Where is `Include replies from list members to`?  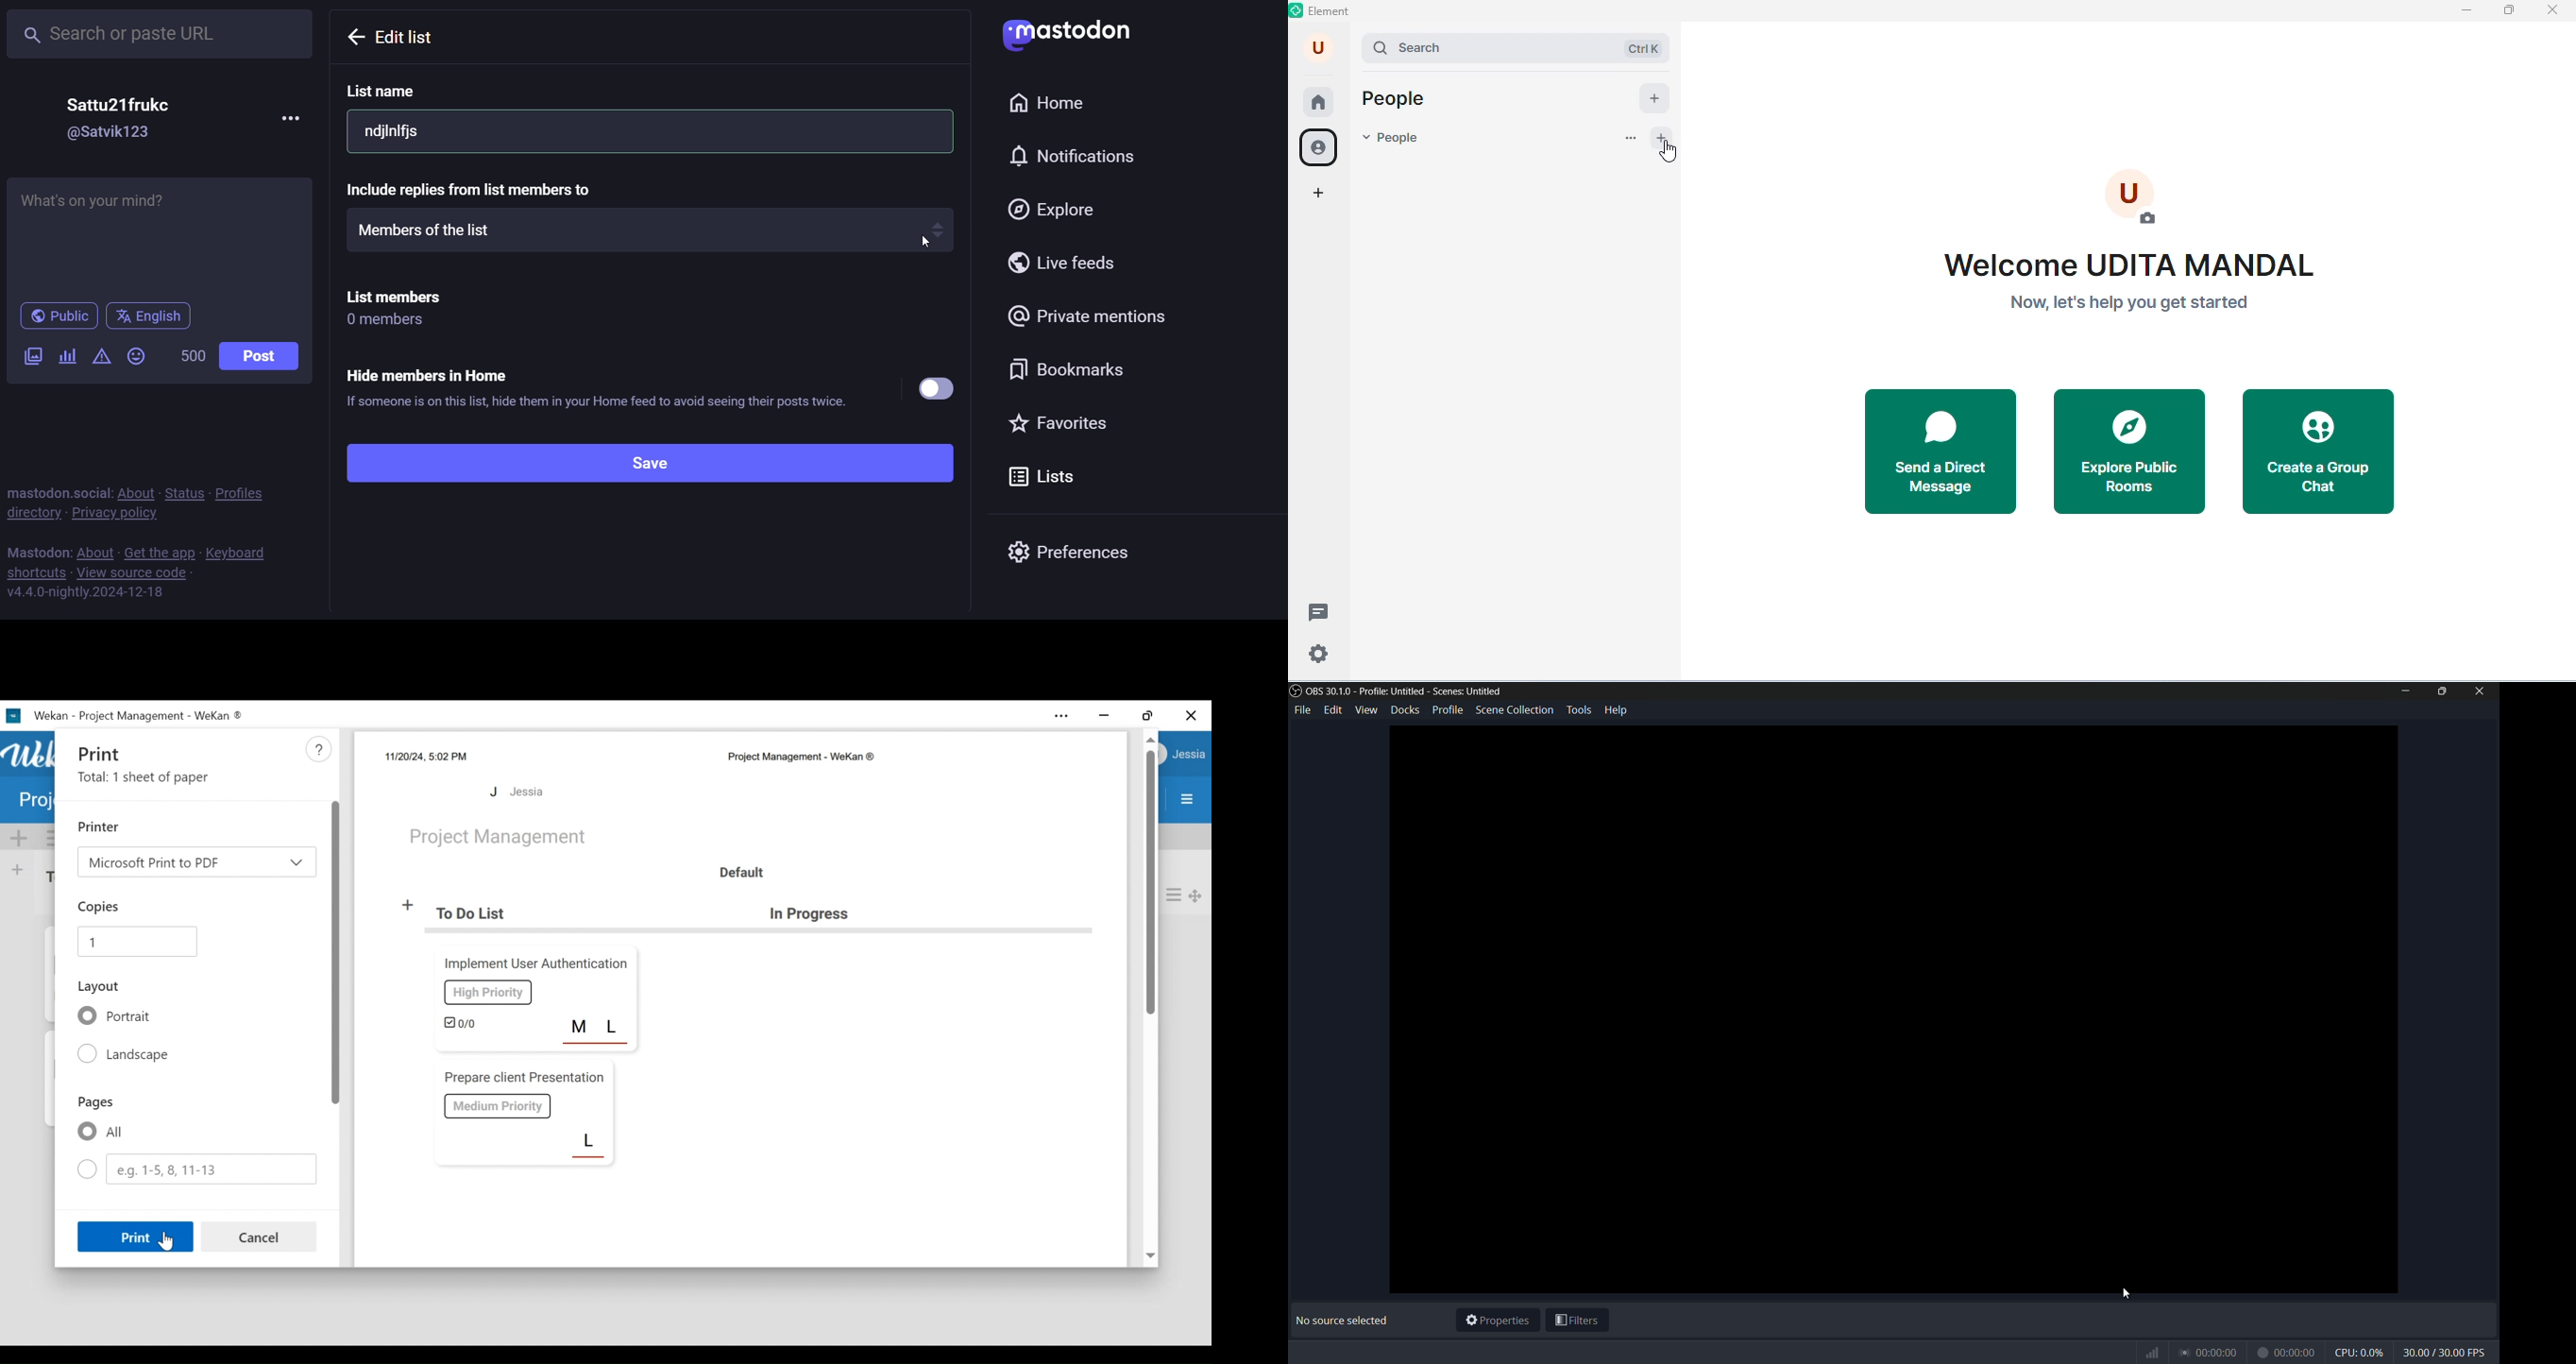
Include replies from list members to is located at coordinates (500, 188).